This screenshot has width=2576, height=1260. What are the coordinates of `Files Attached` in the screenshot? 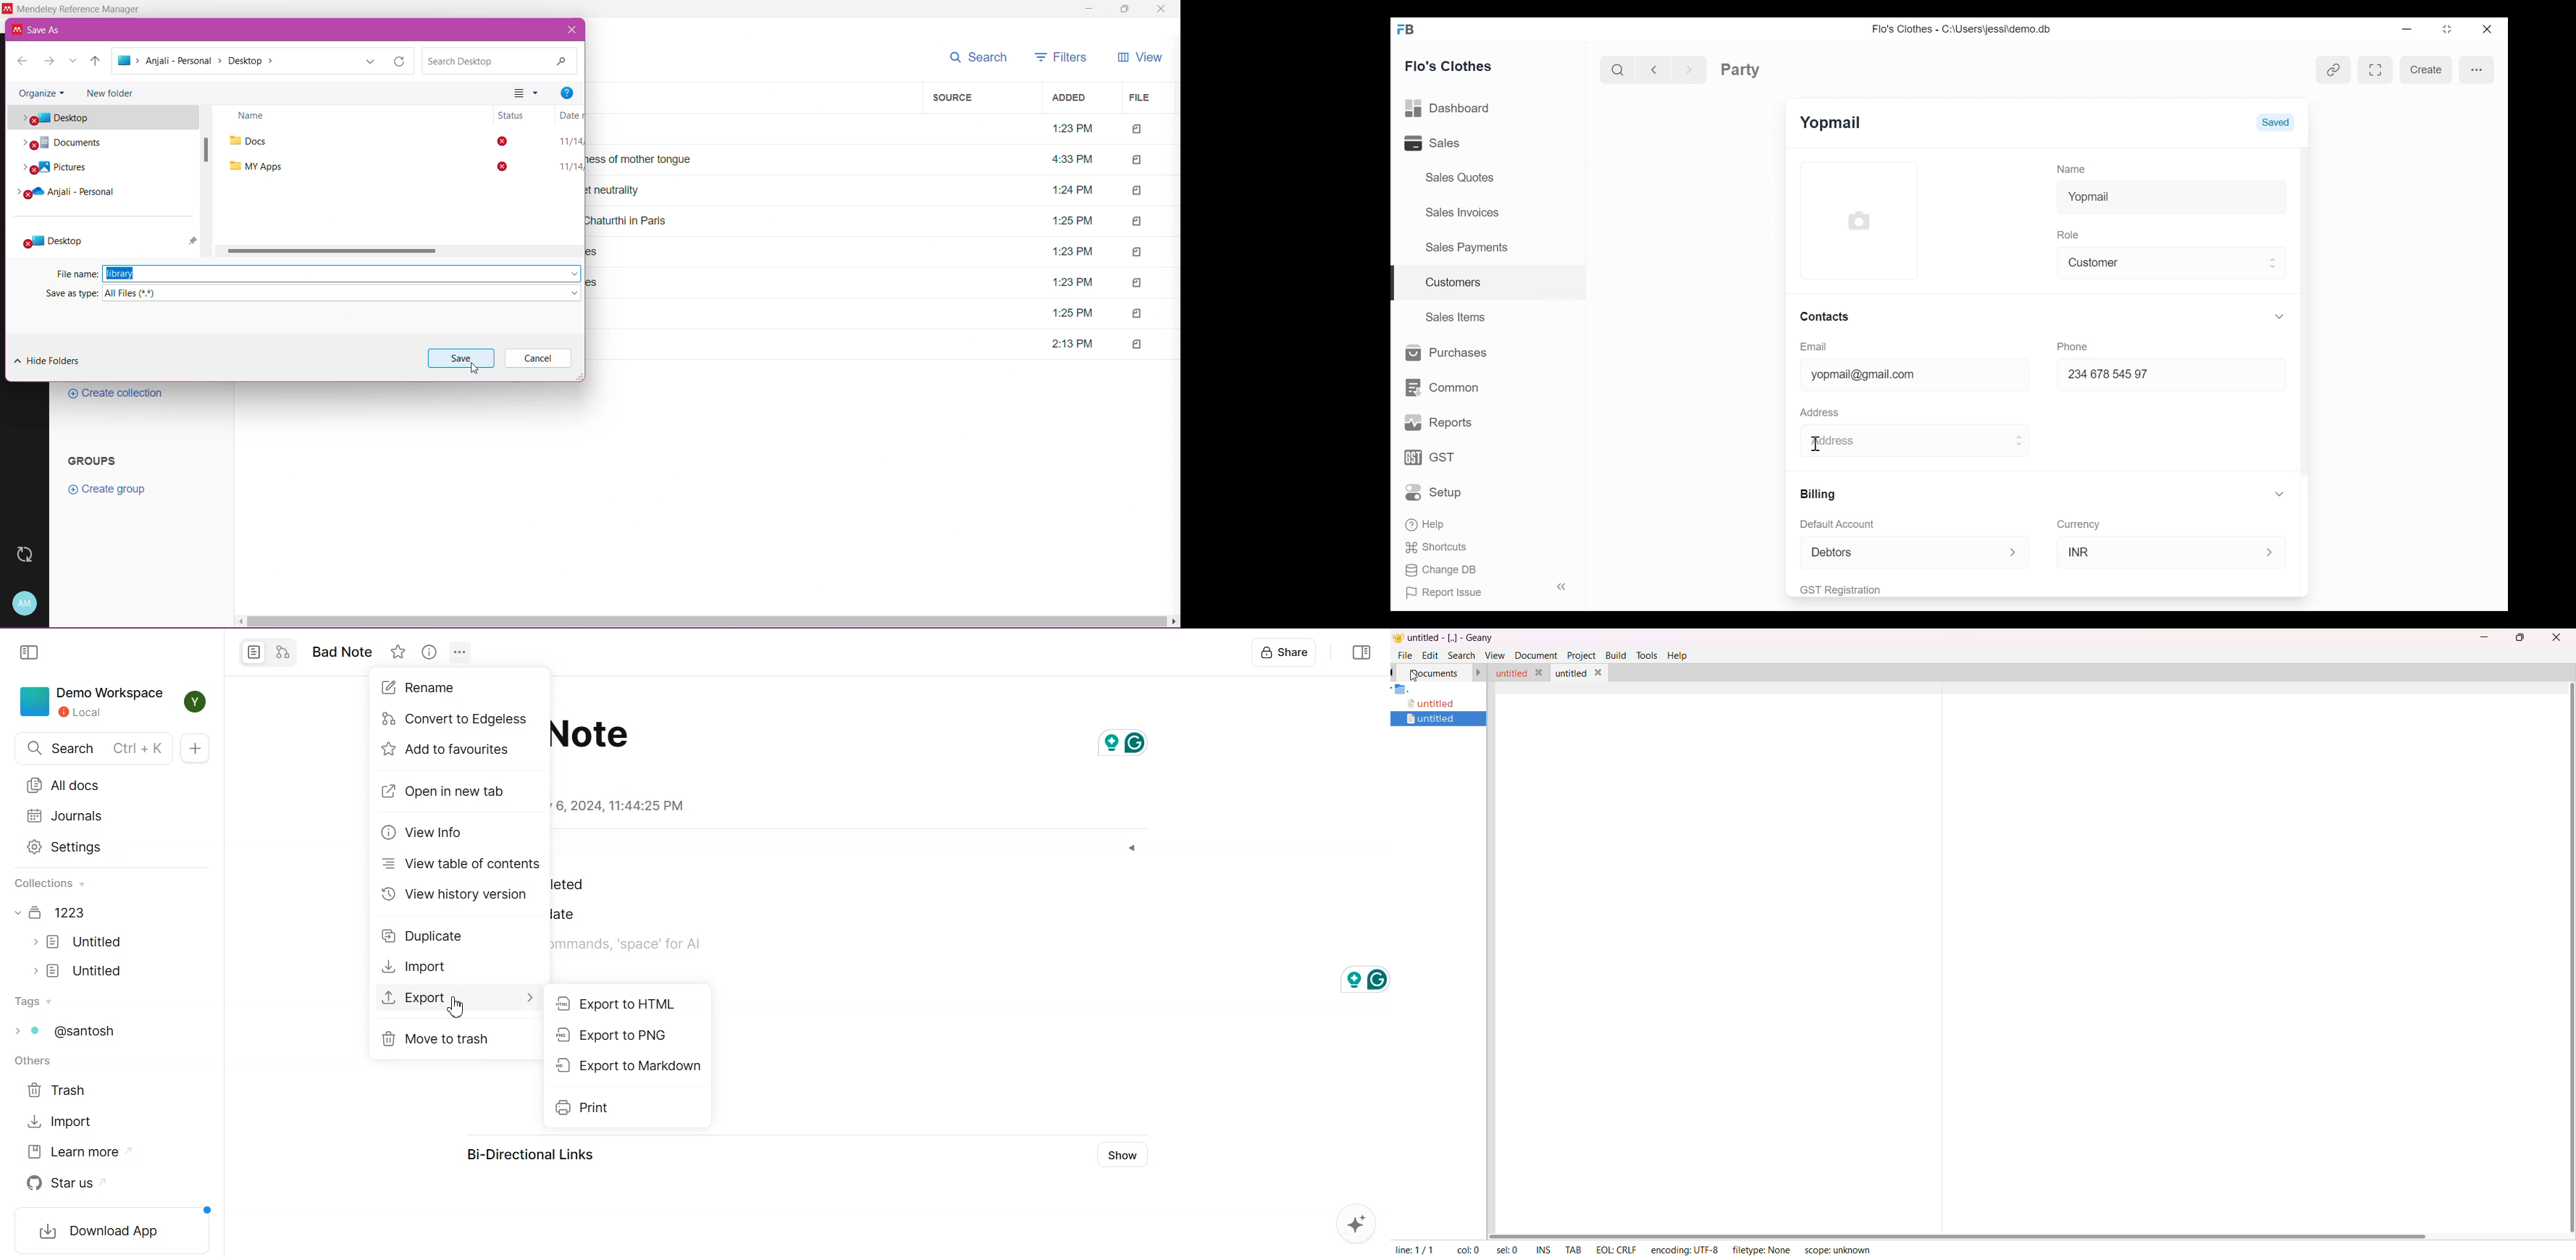 It's located at (1149, 236).